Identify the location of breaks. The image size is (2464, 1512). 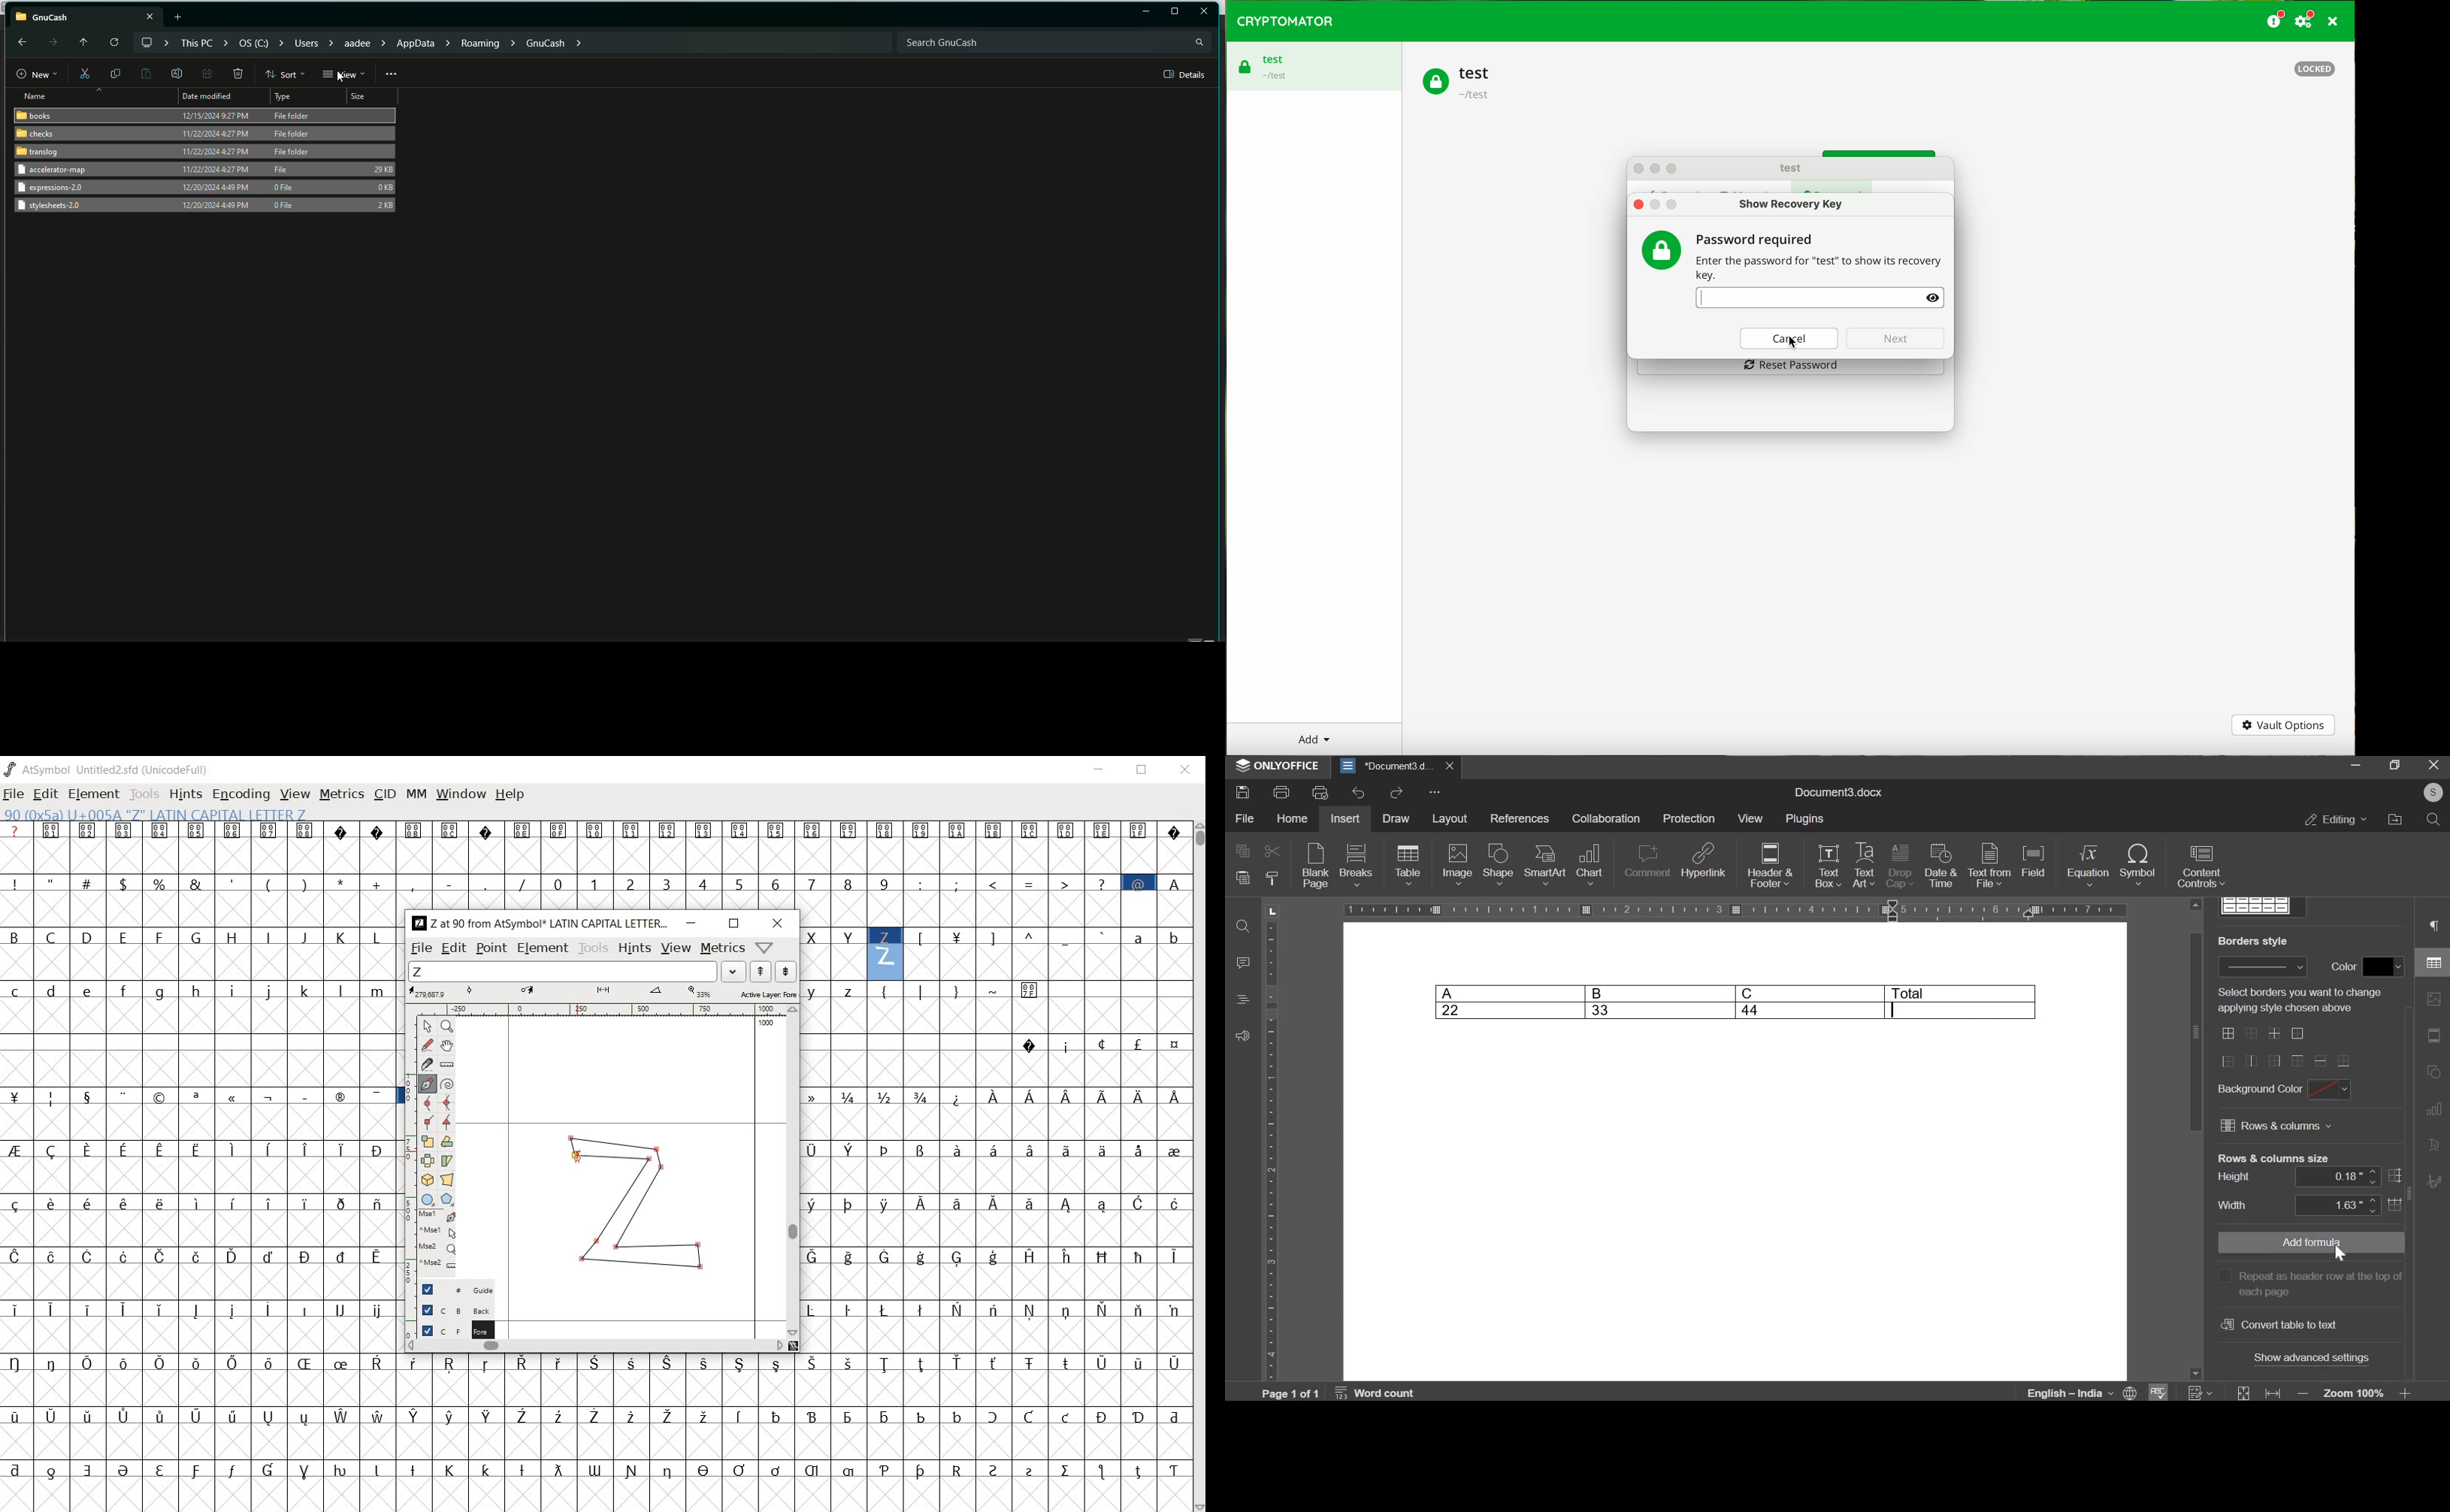
(1356, 864).